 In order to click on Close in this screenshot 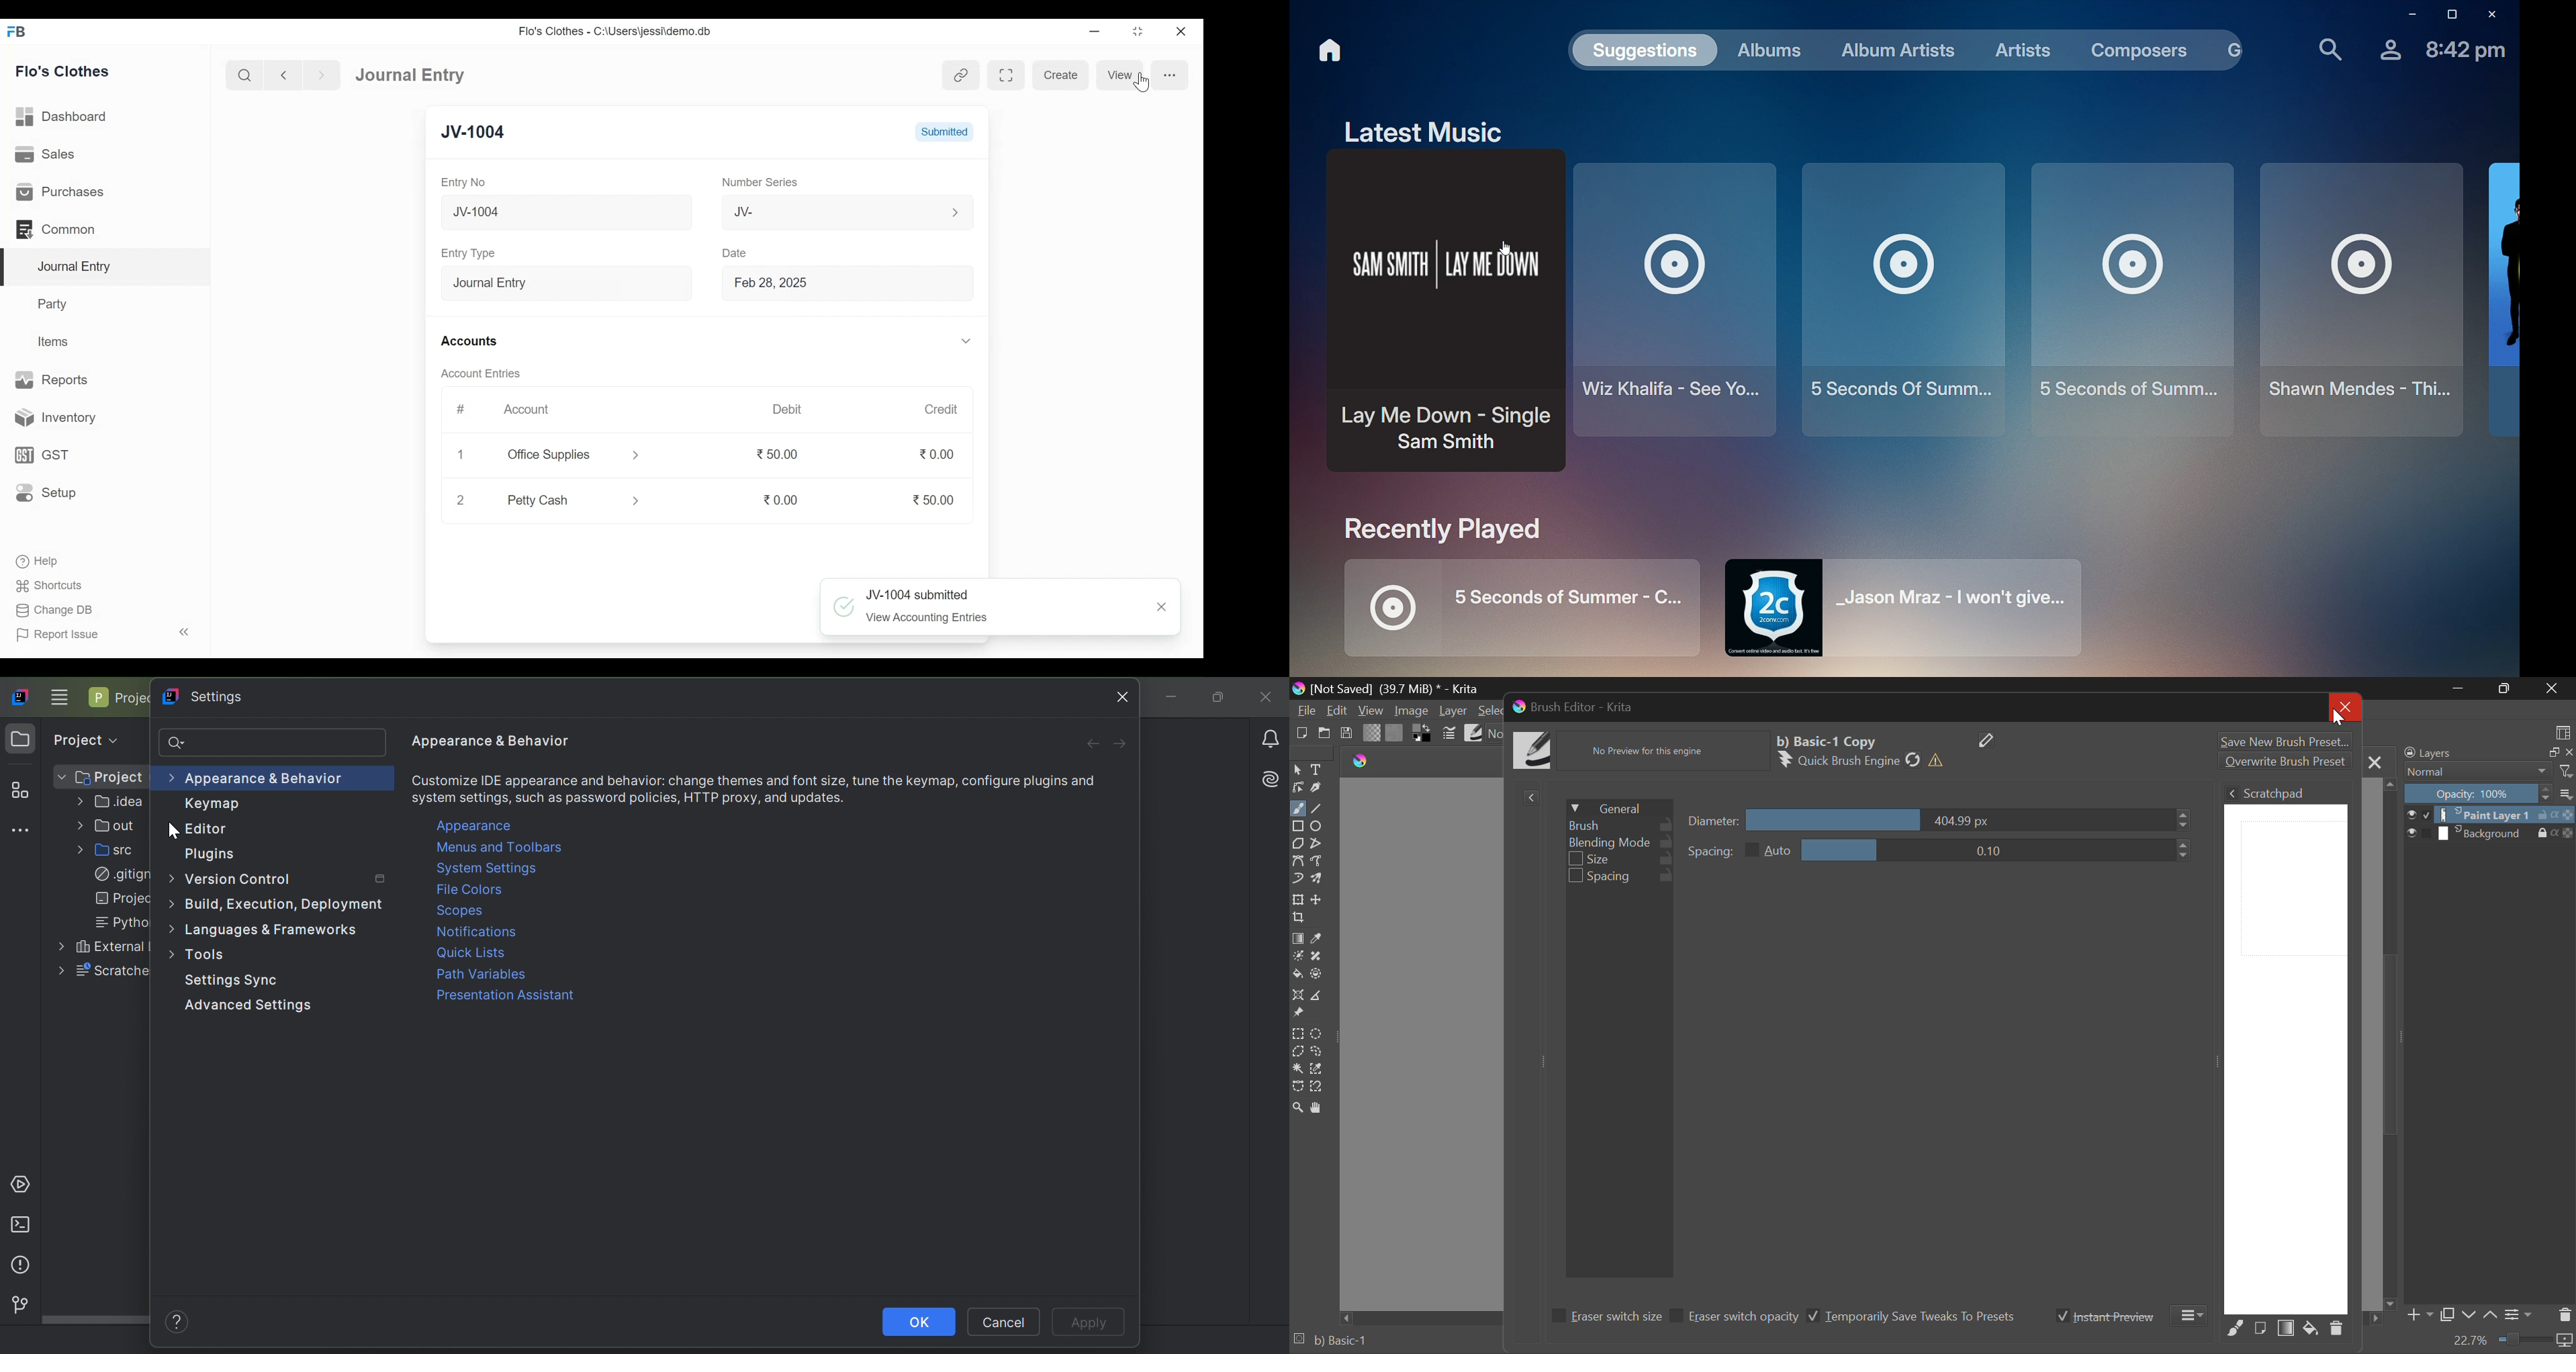, I will do `click(1181, 32)`.